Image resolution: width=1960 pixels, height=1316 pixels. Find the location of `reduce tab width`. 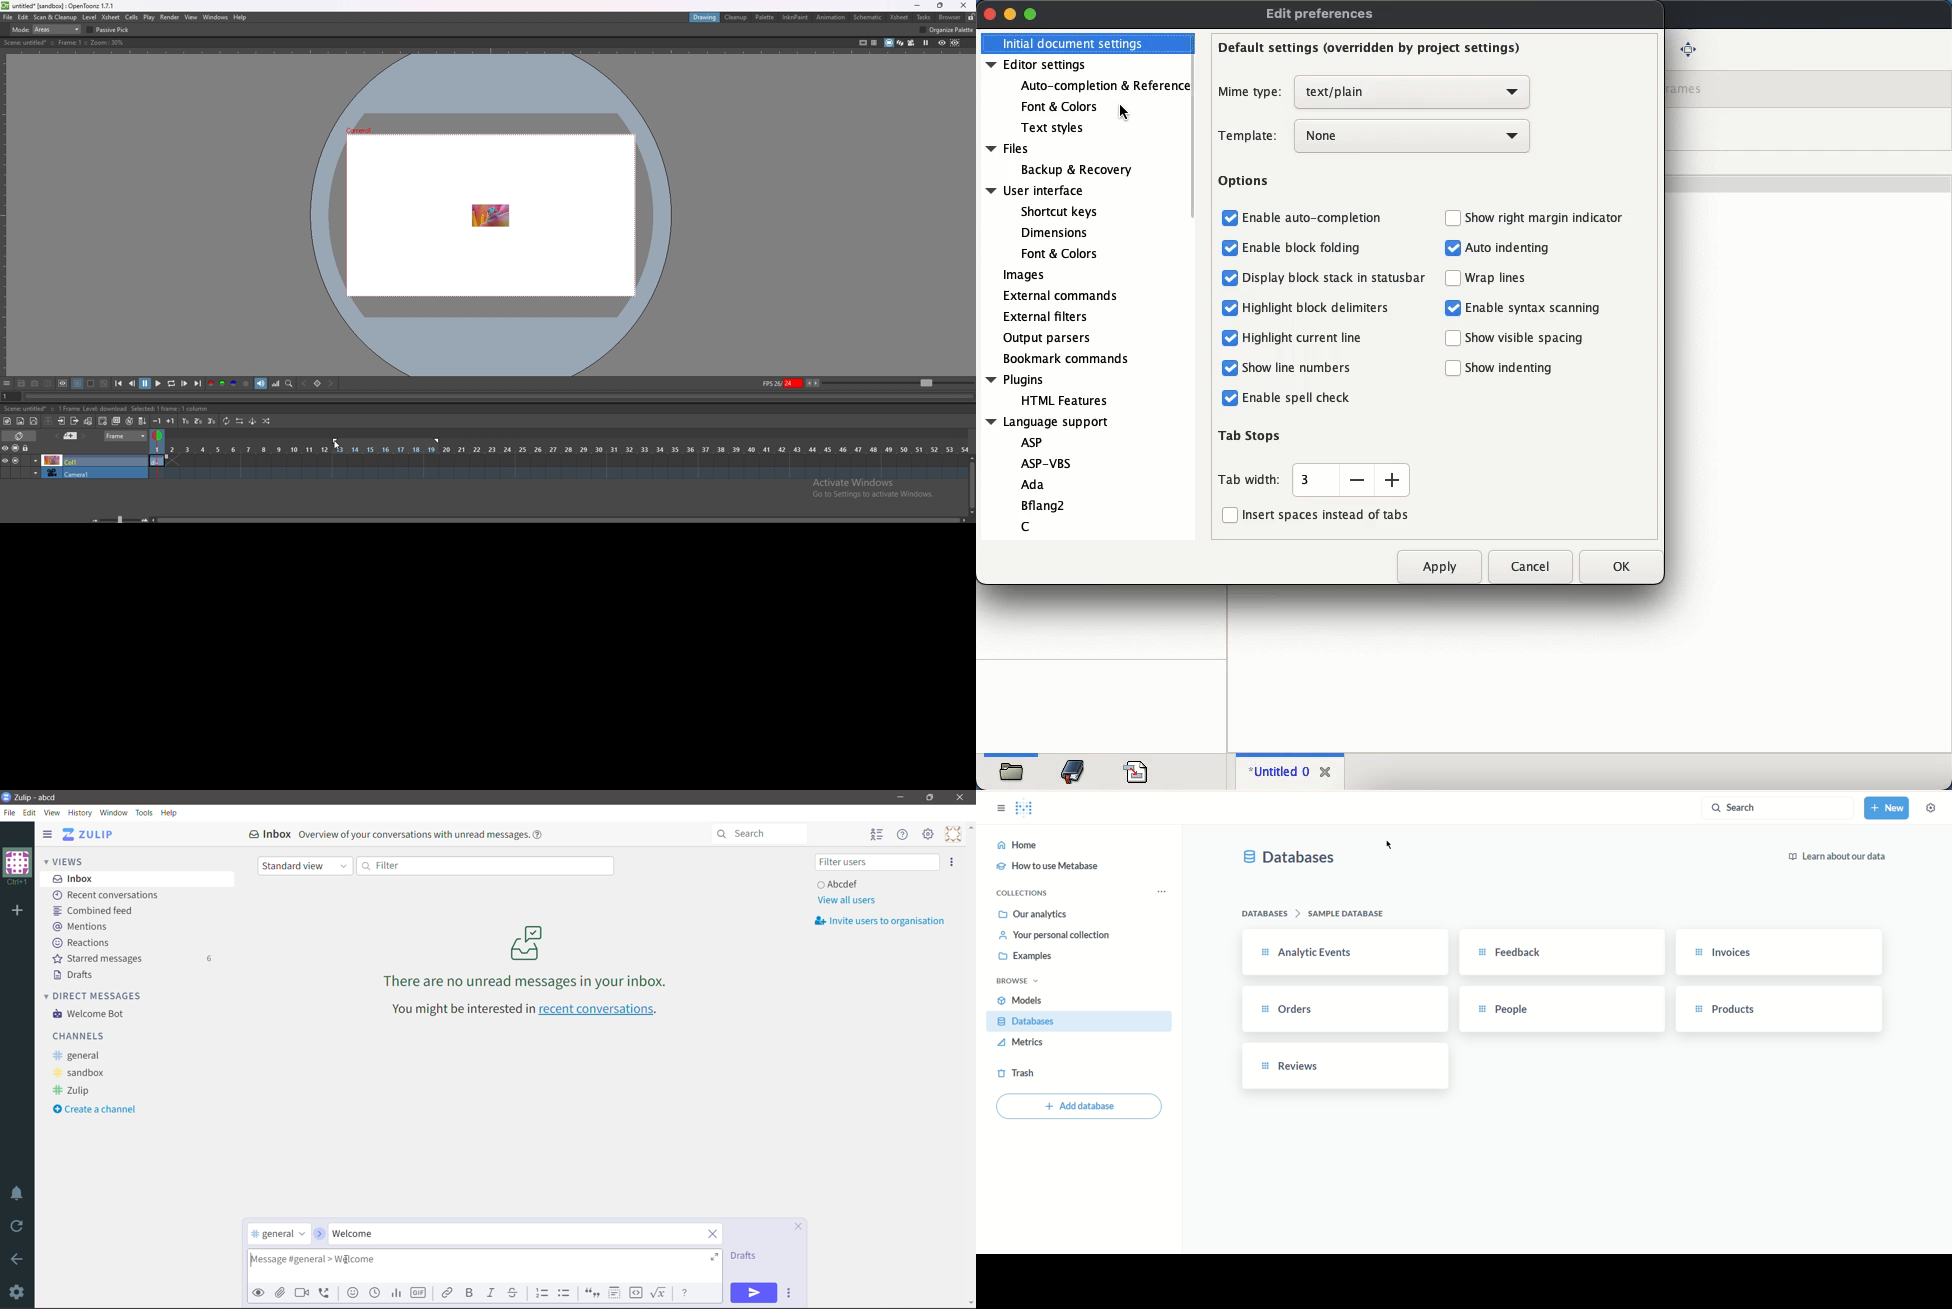

reduce tab width is located at coordinates (1356, 479).